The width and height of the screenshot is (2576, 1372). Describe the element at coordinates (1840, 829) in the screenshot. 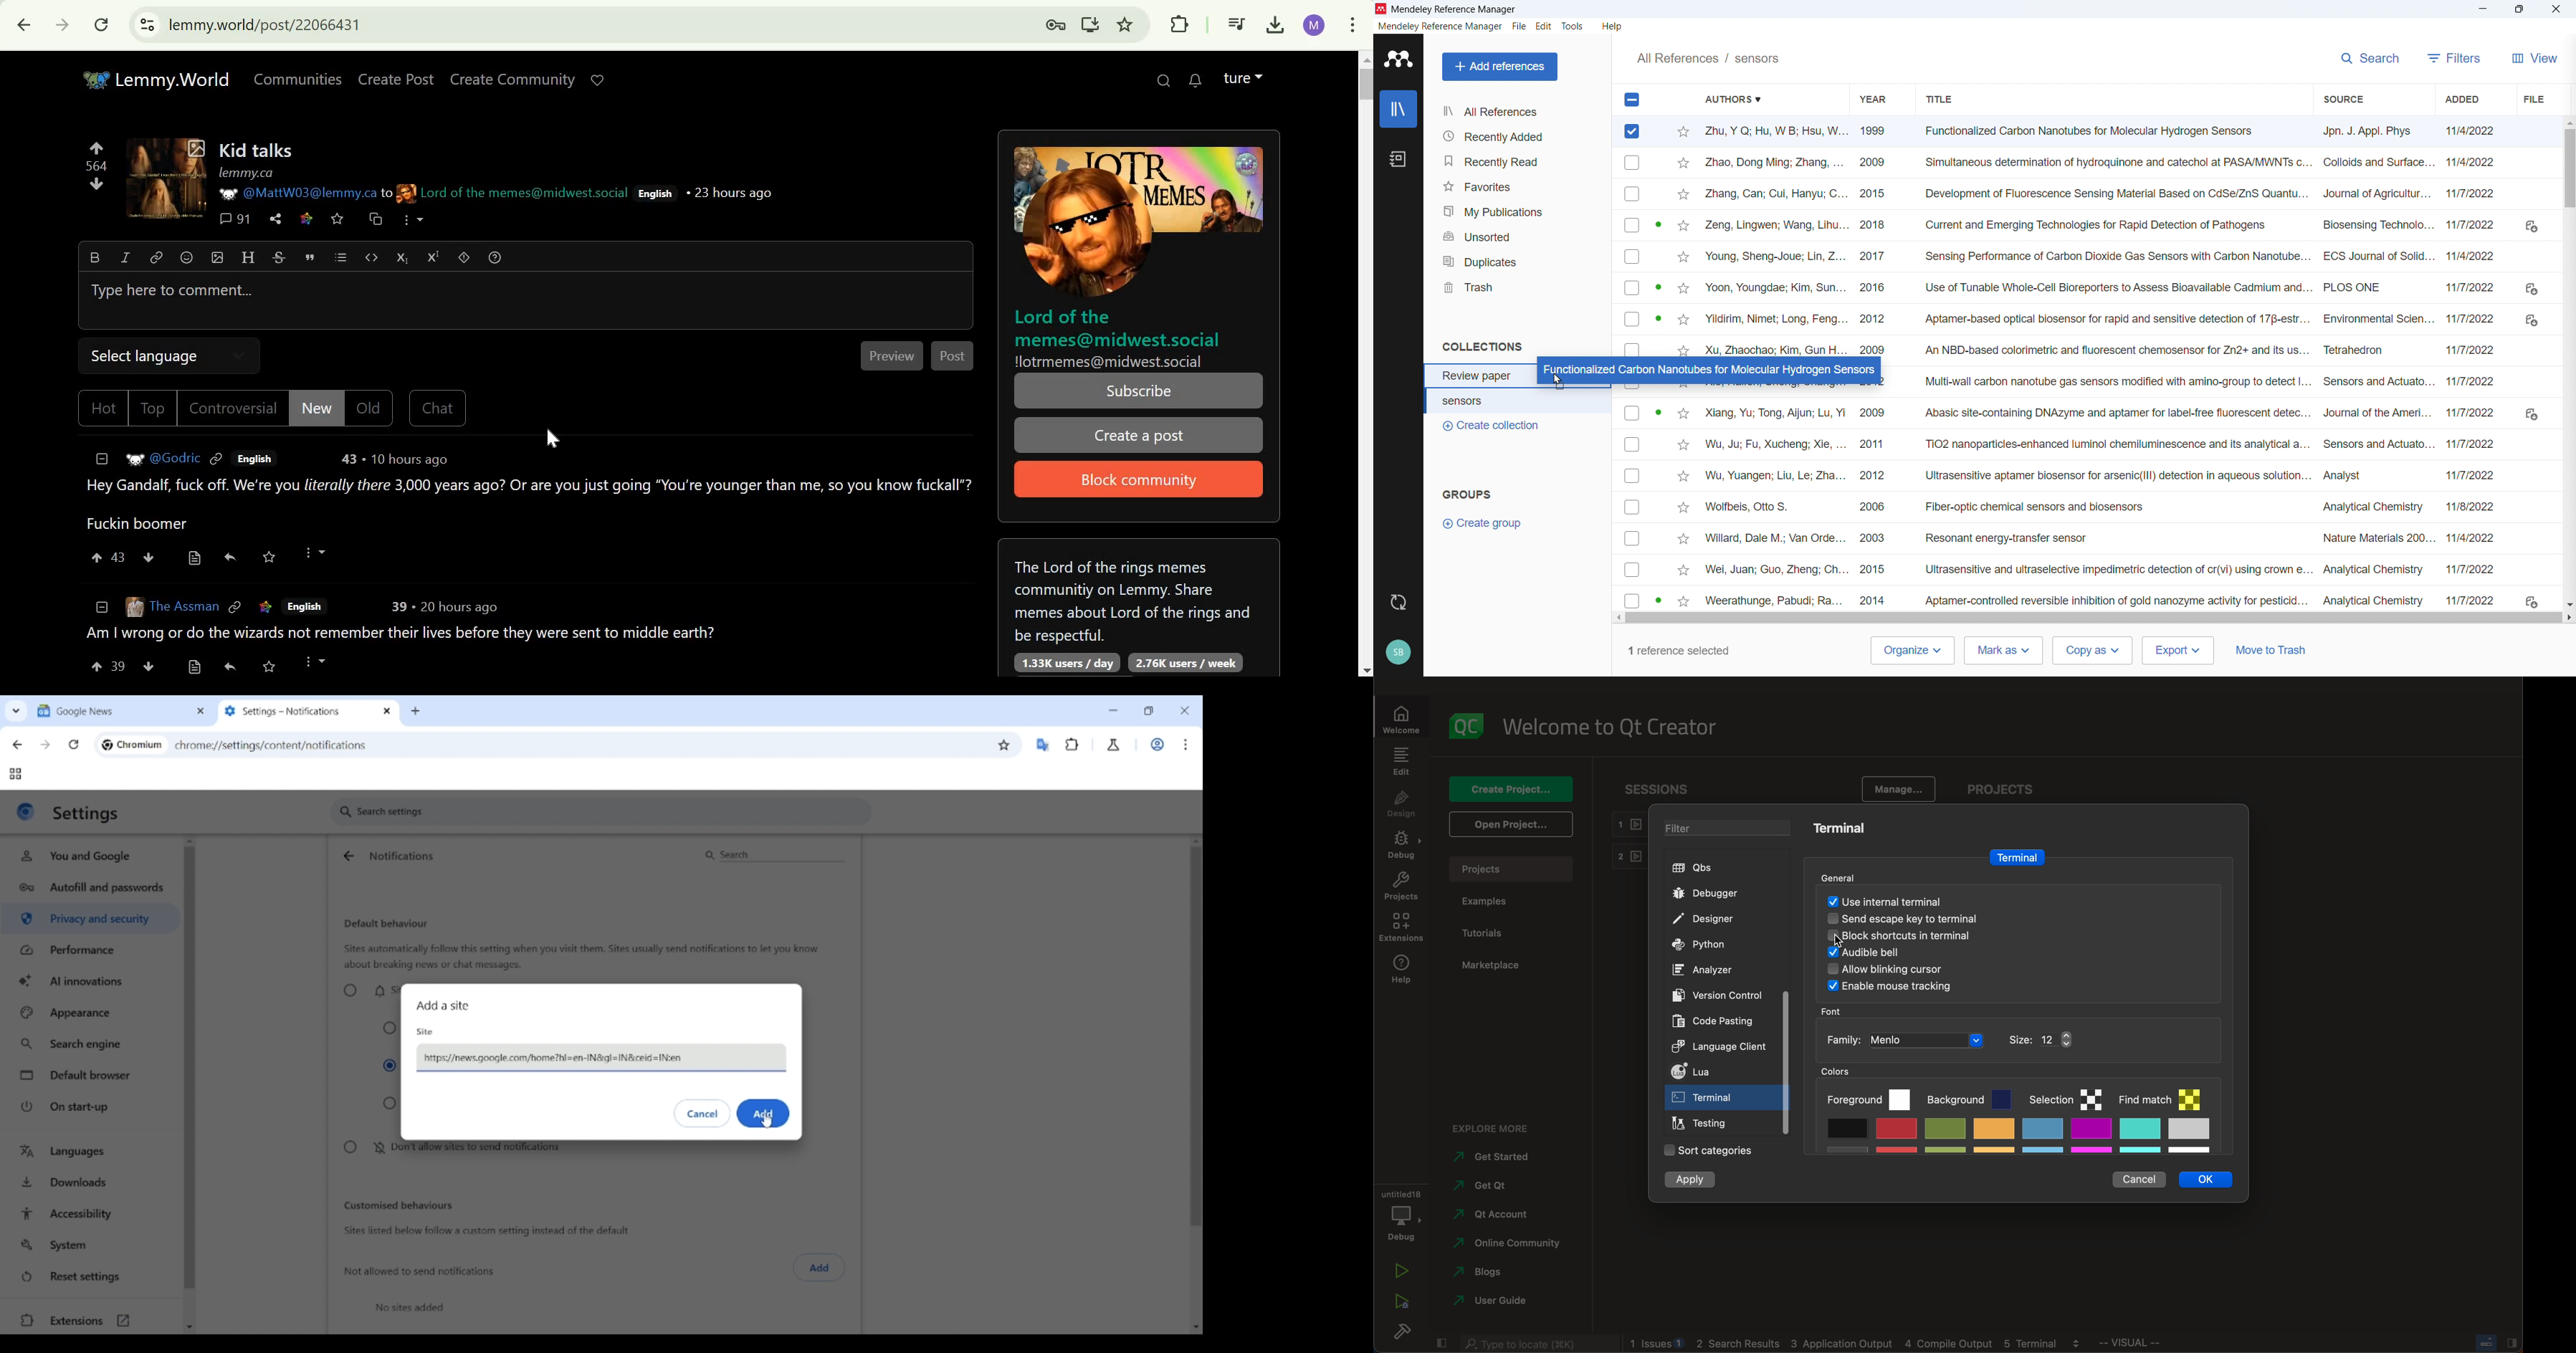

I see `terminal` at that location.